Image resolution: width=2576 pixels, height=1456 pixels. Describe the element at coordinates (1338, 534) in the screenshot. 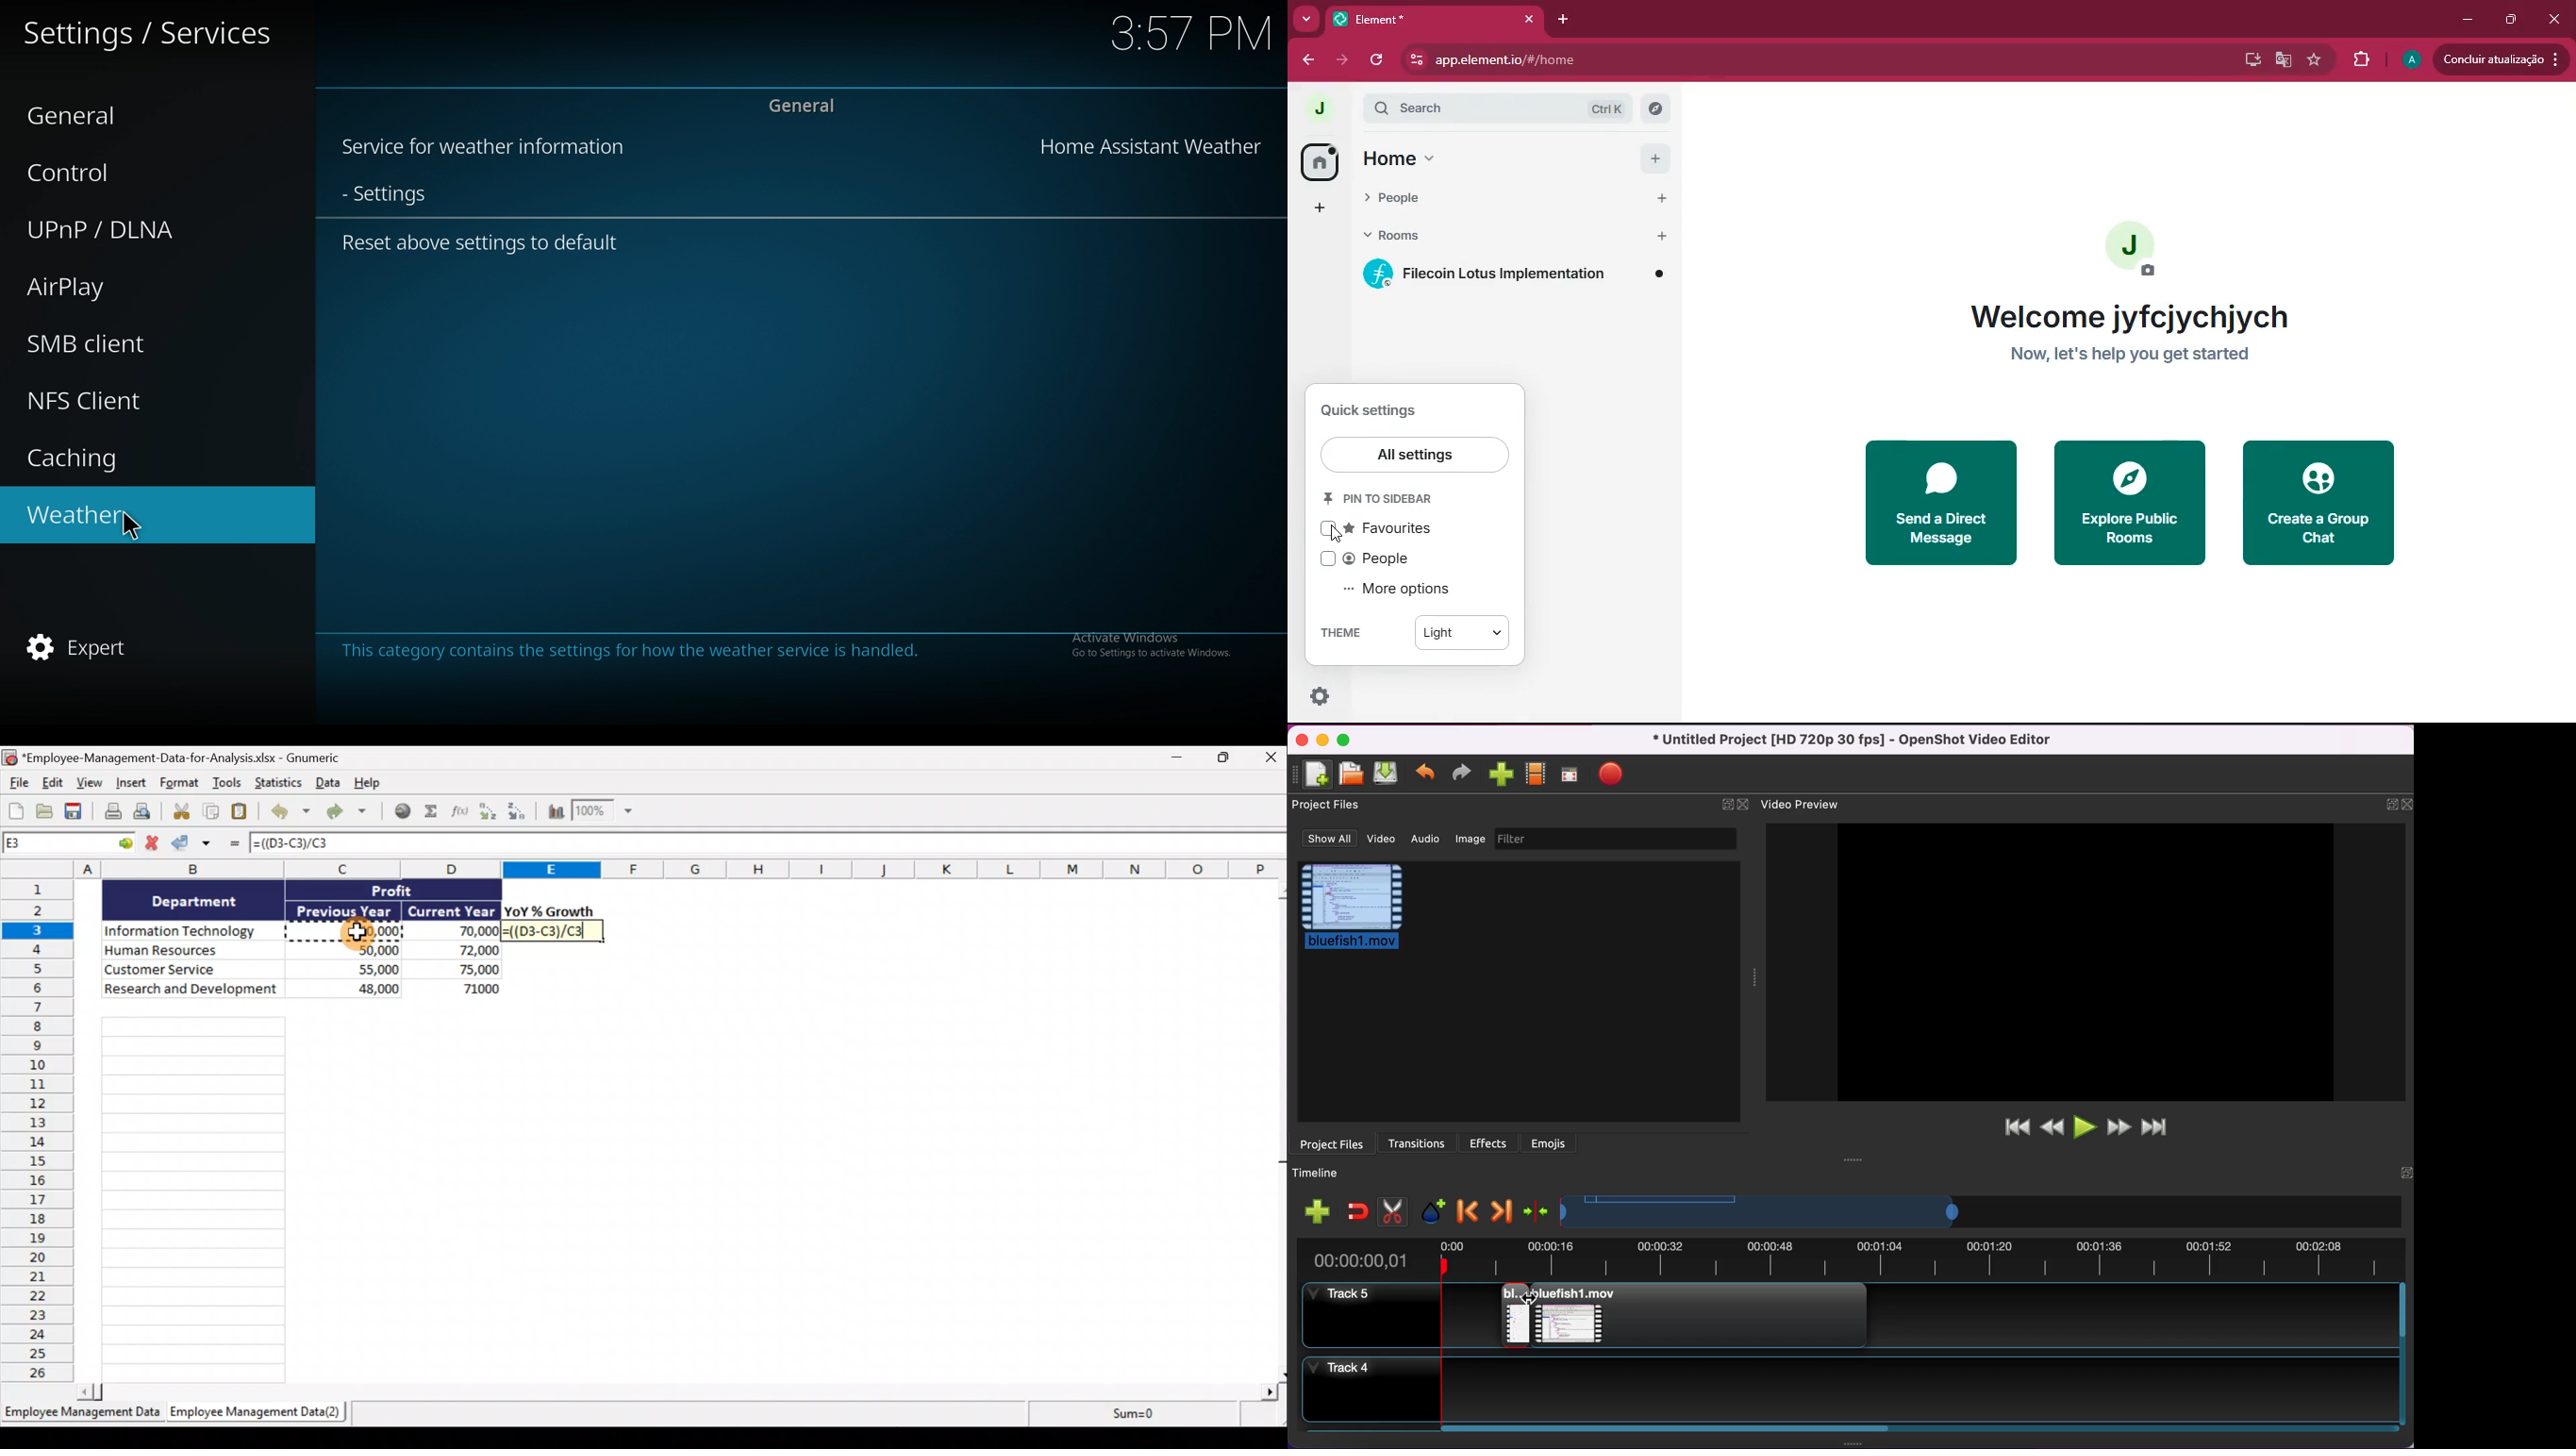

I see `Cursor` at that location.